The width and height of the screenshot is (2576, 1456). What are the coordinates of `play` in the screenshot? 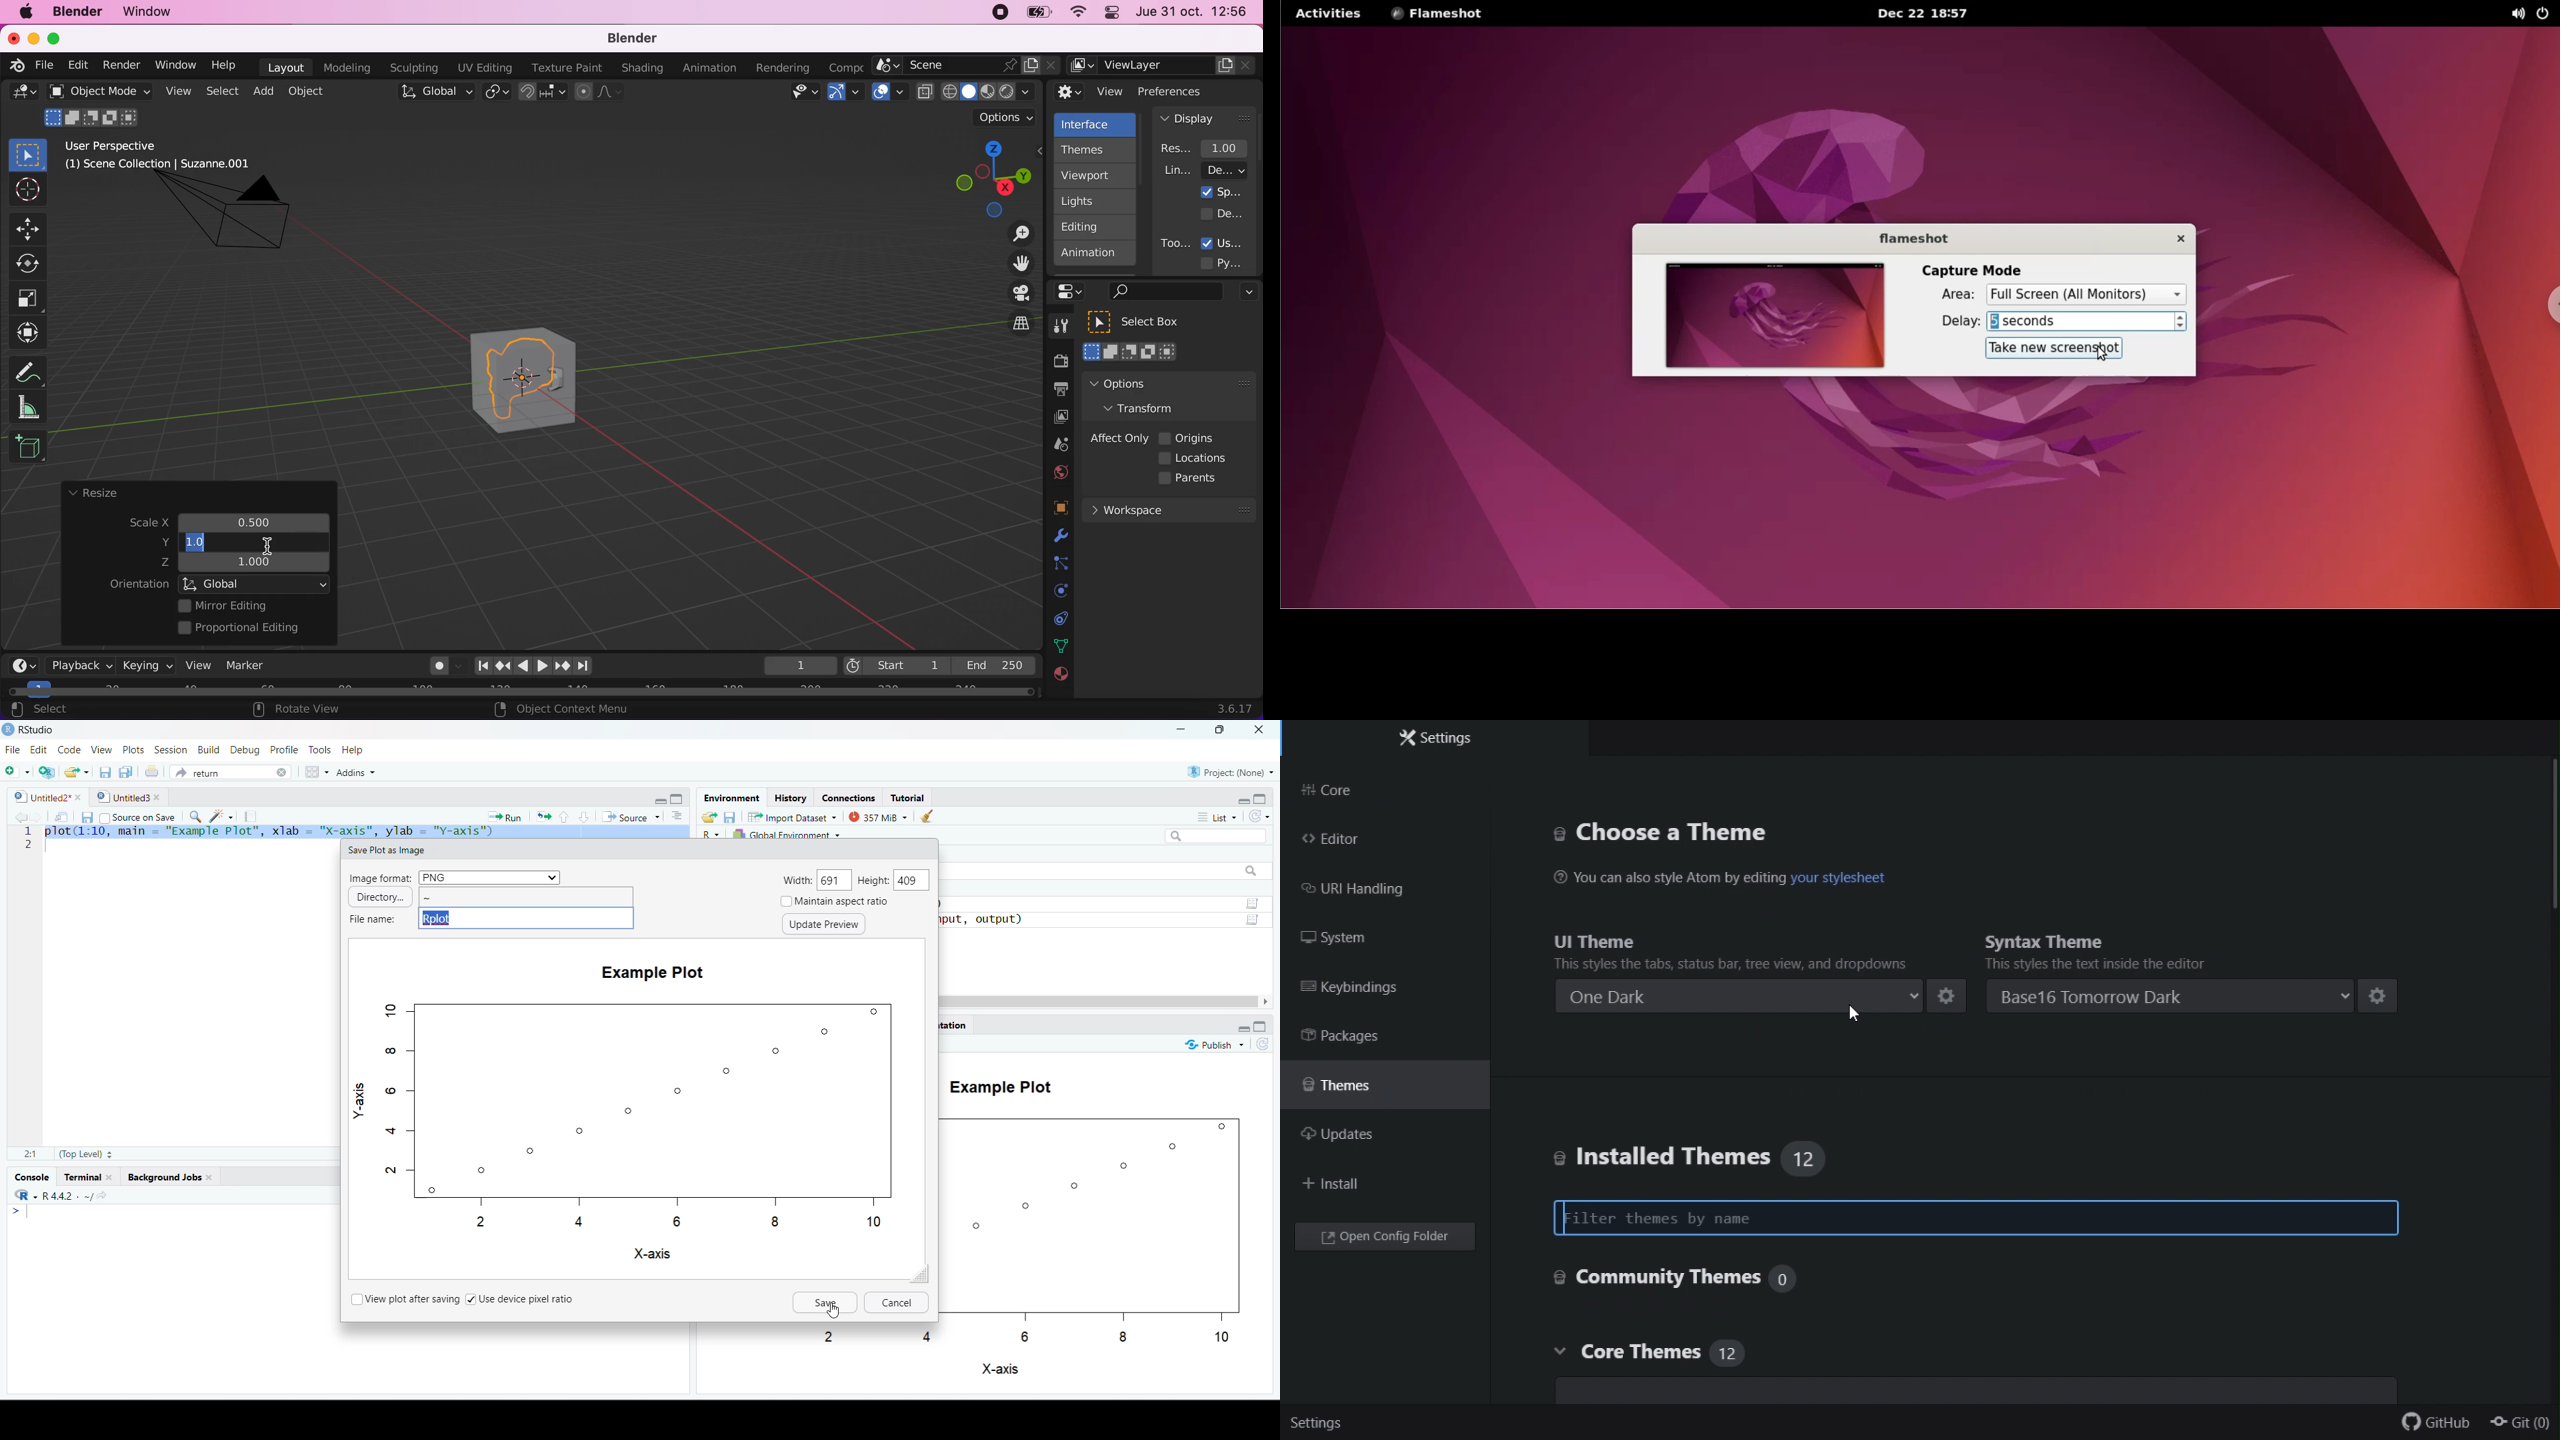 It's located at (534, 666).